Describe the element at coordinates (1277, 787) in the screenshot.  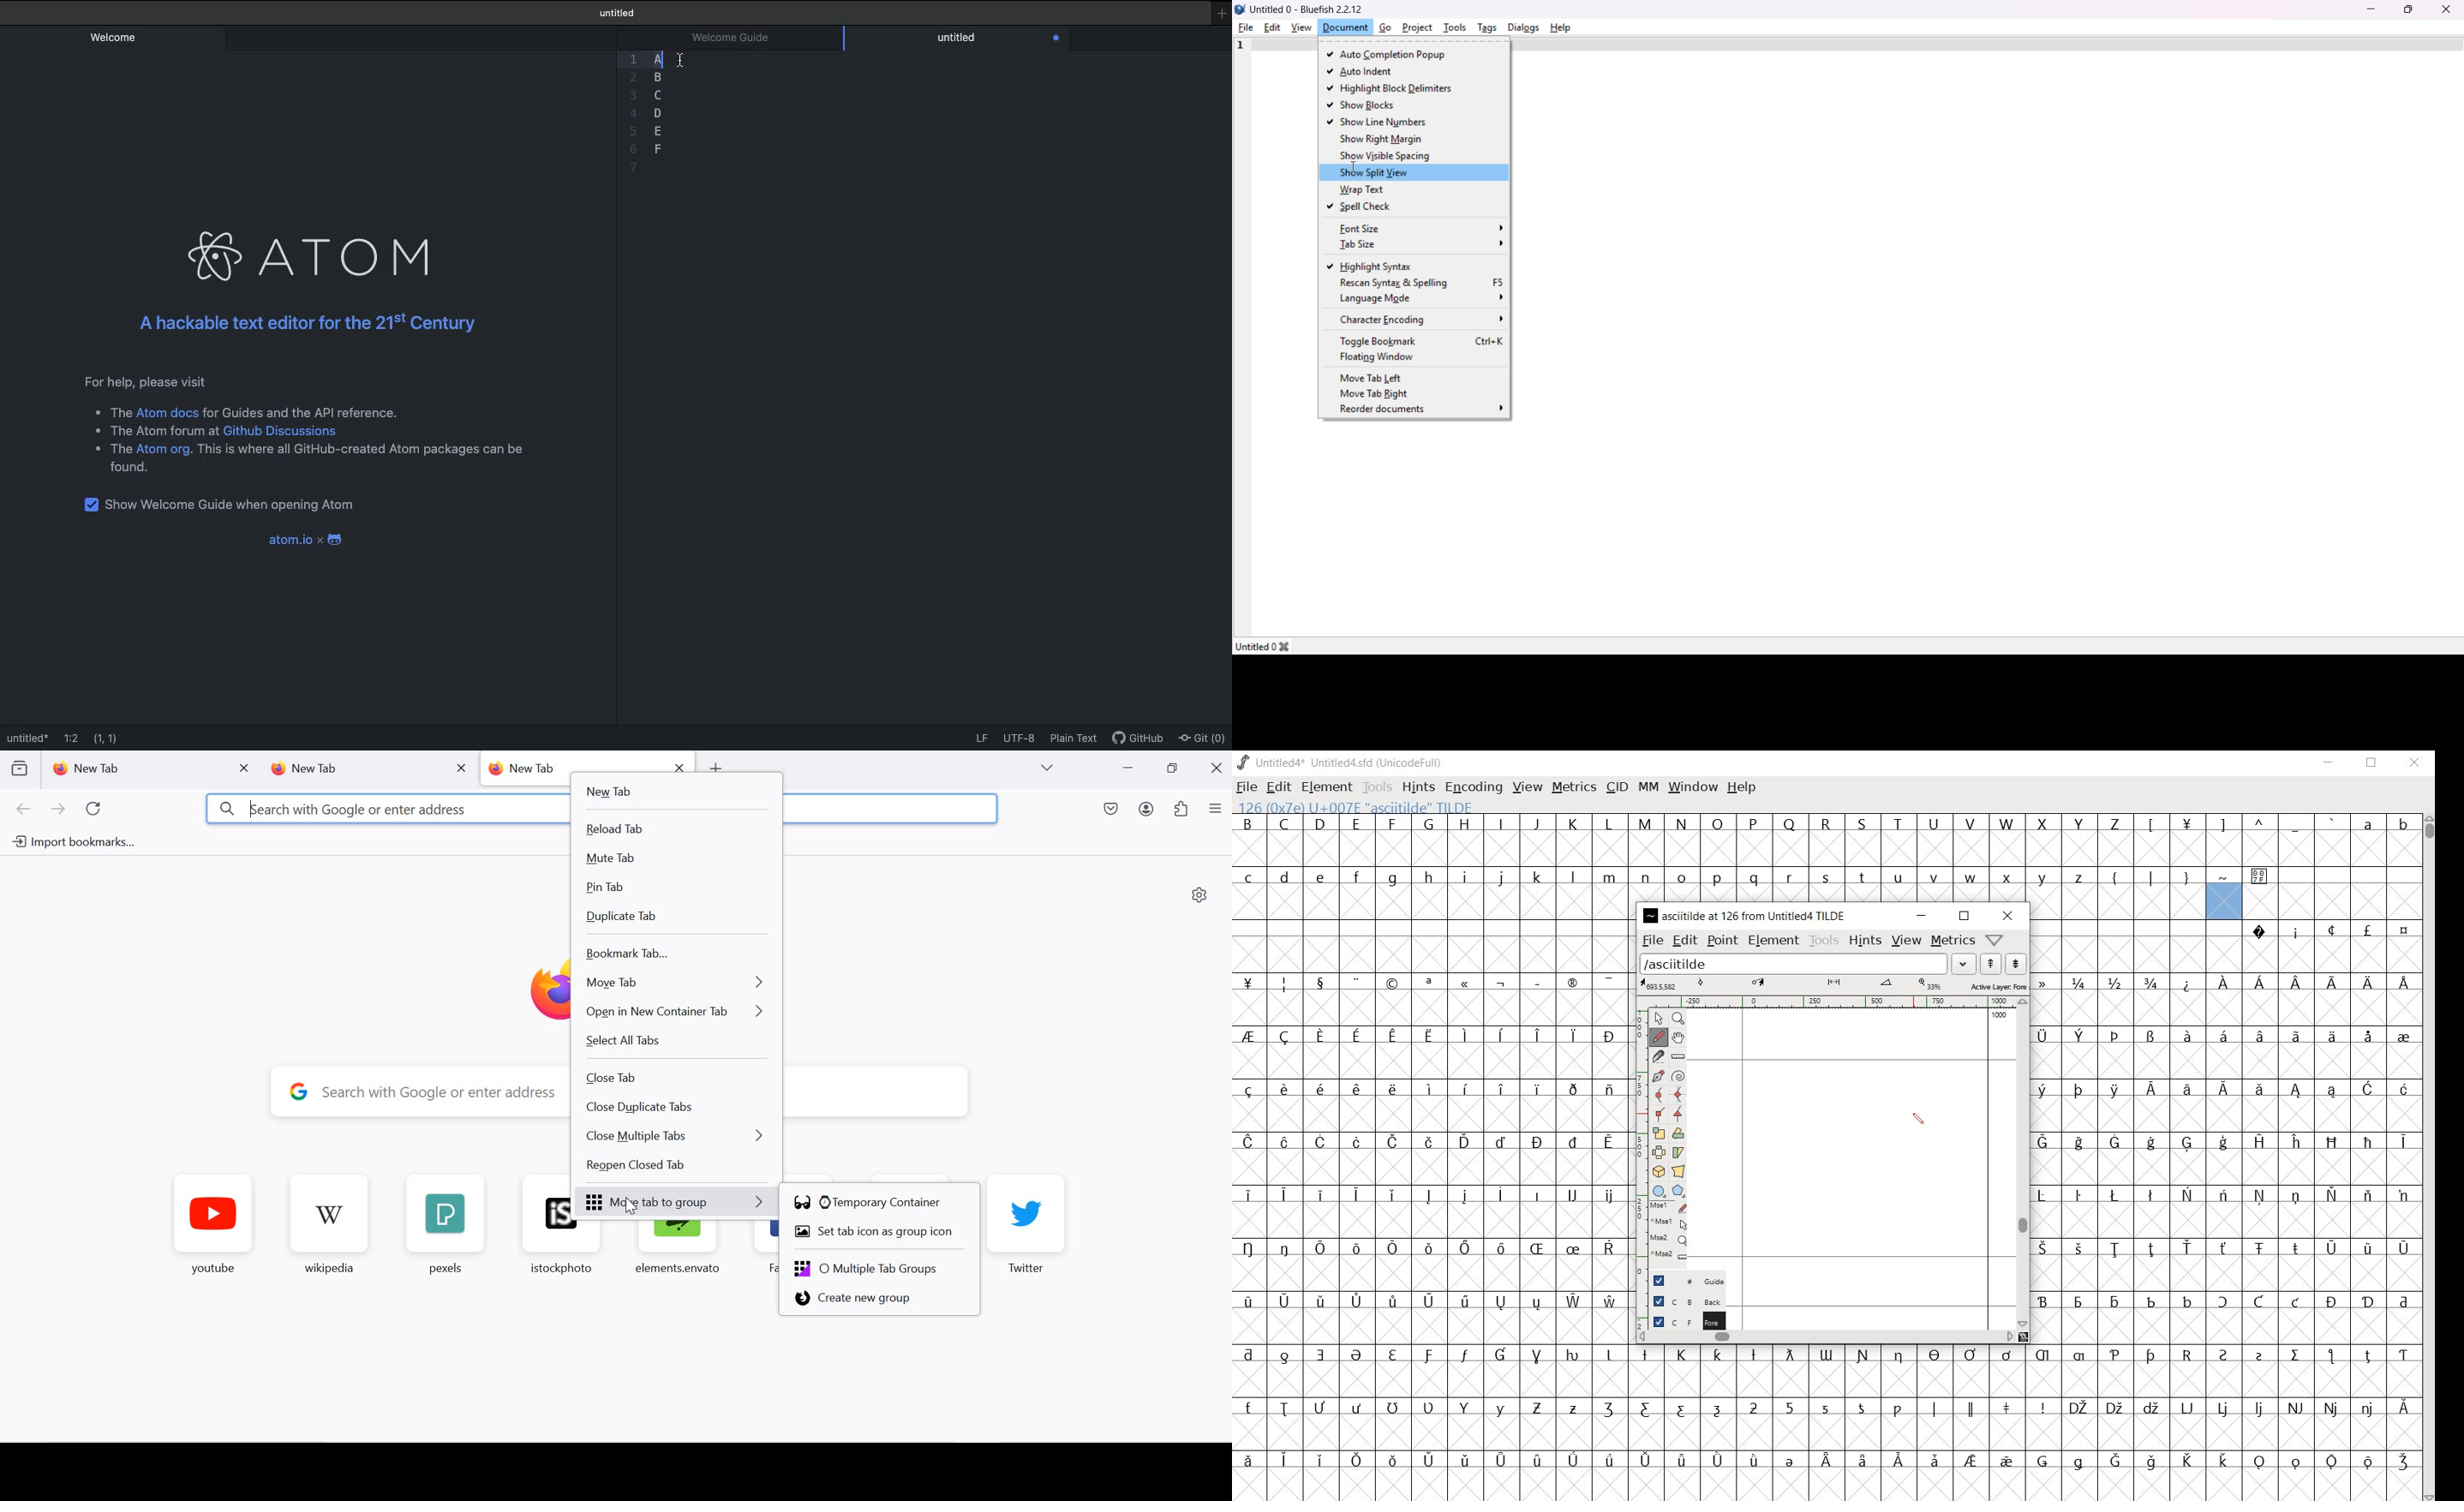
I see `EDIT` at that location.